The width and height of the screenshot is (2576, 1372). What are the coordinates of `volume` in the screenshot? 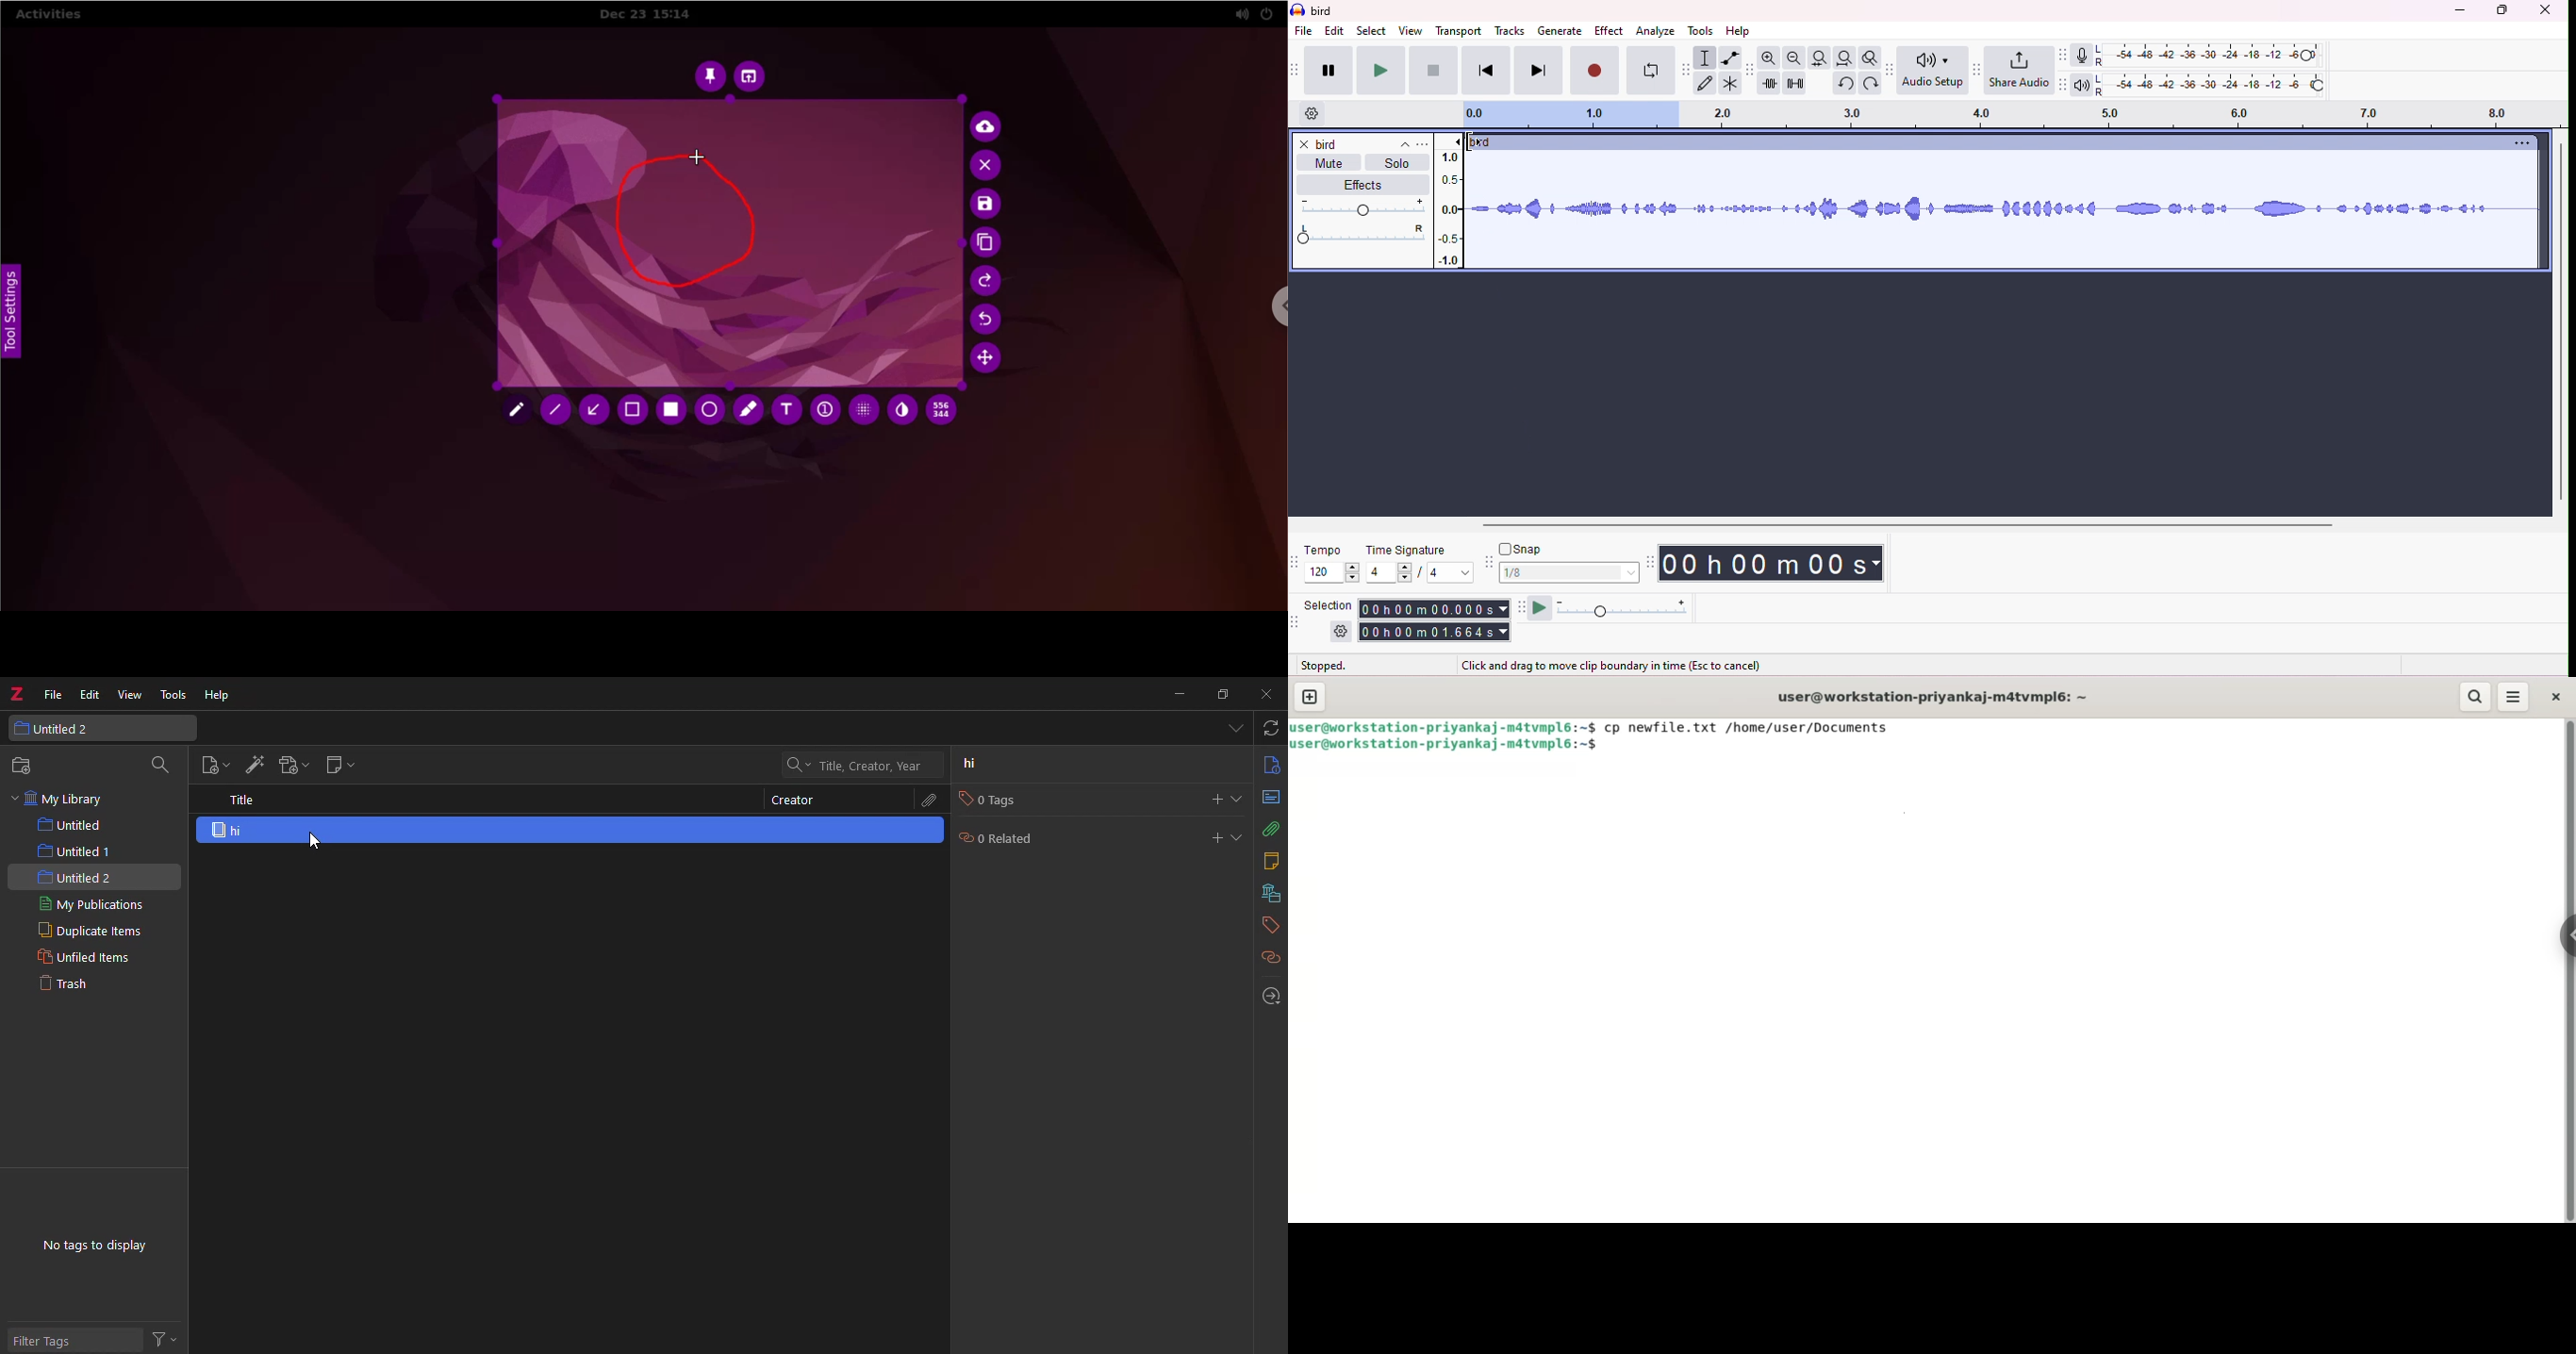 It's located at (1362, 207).